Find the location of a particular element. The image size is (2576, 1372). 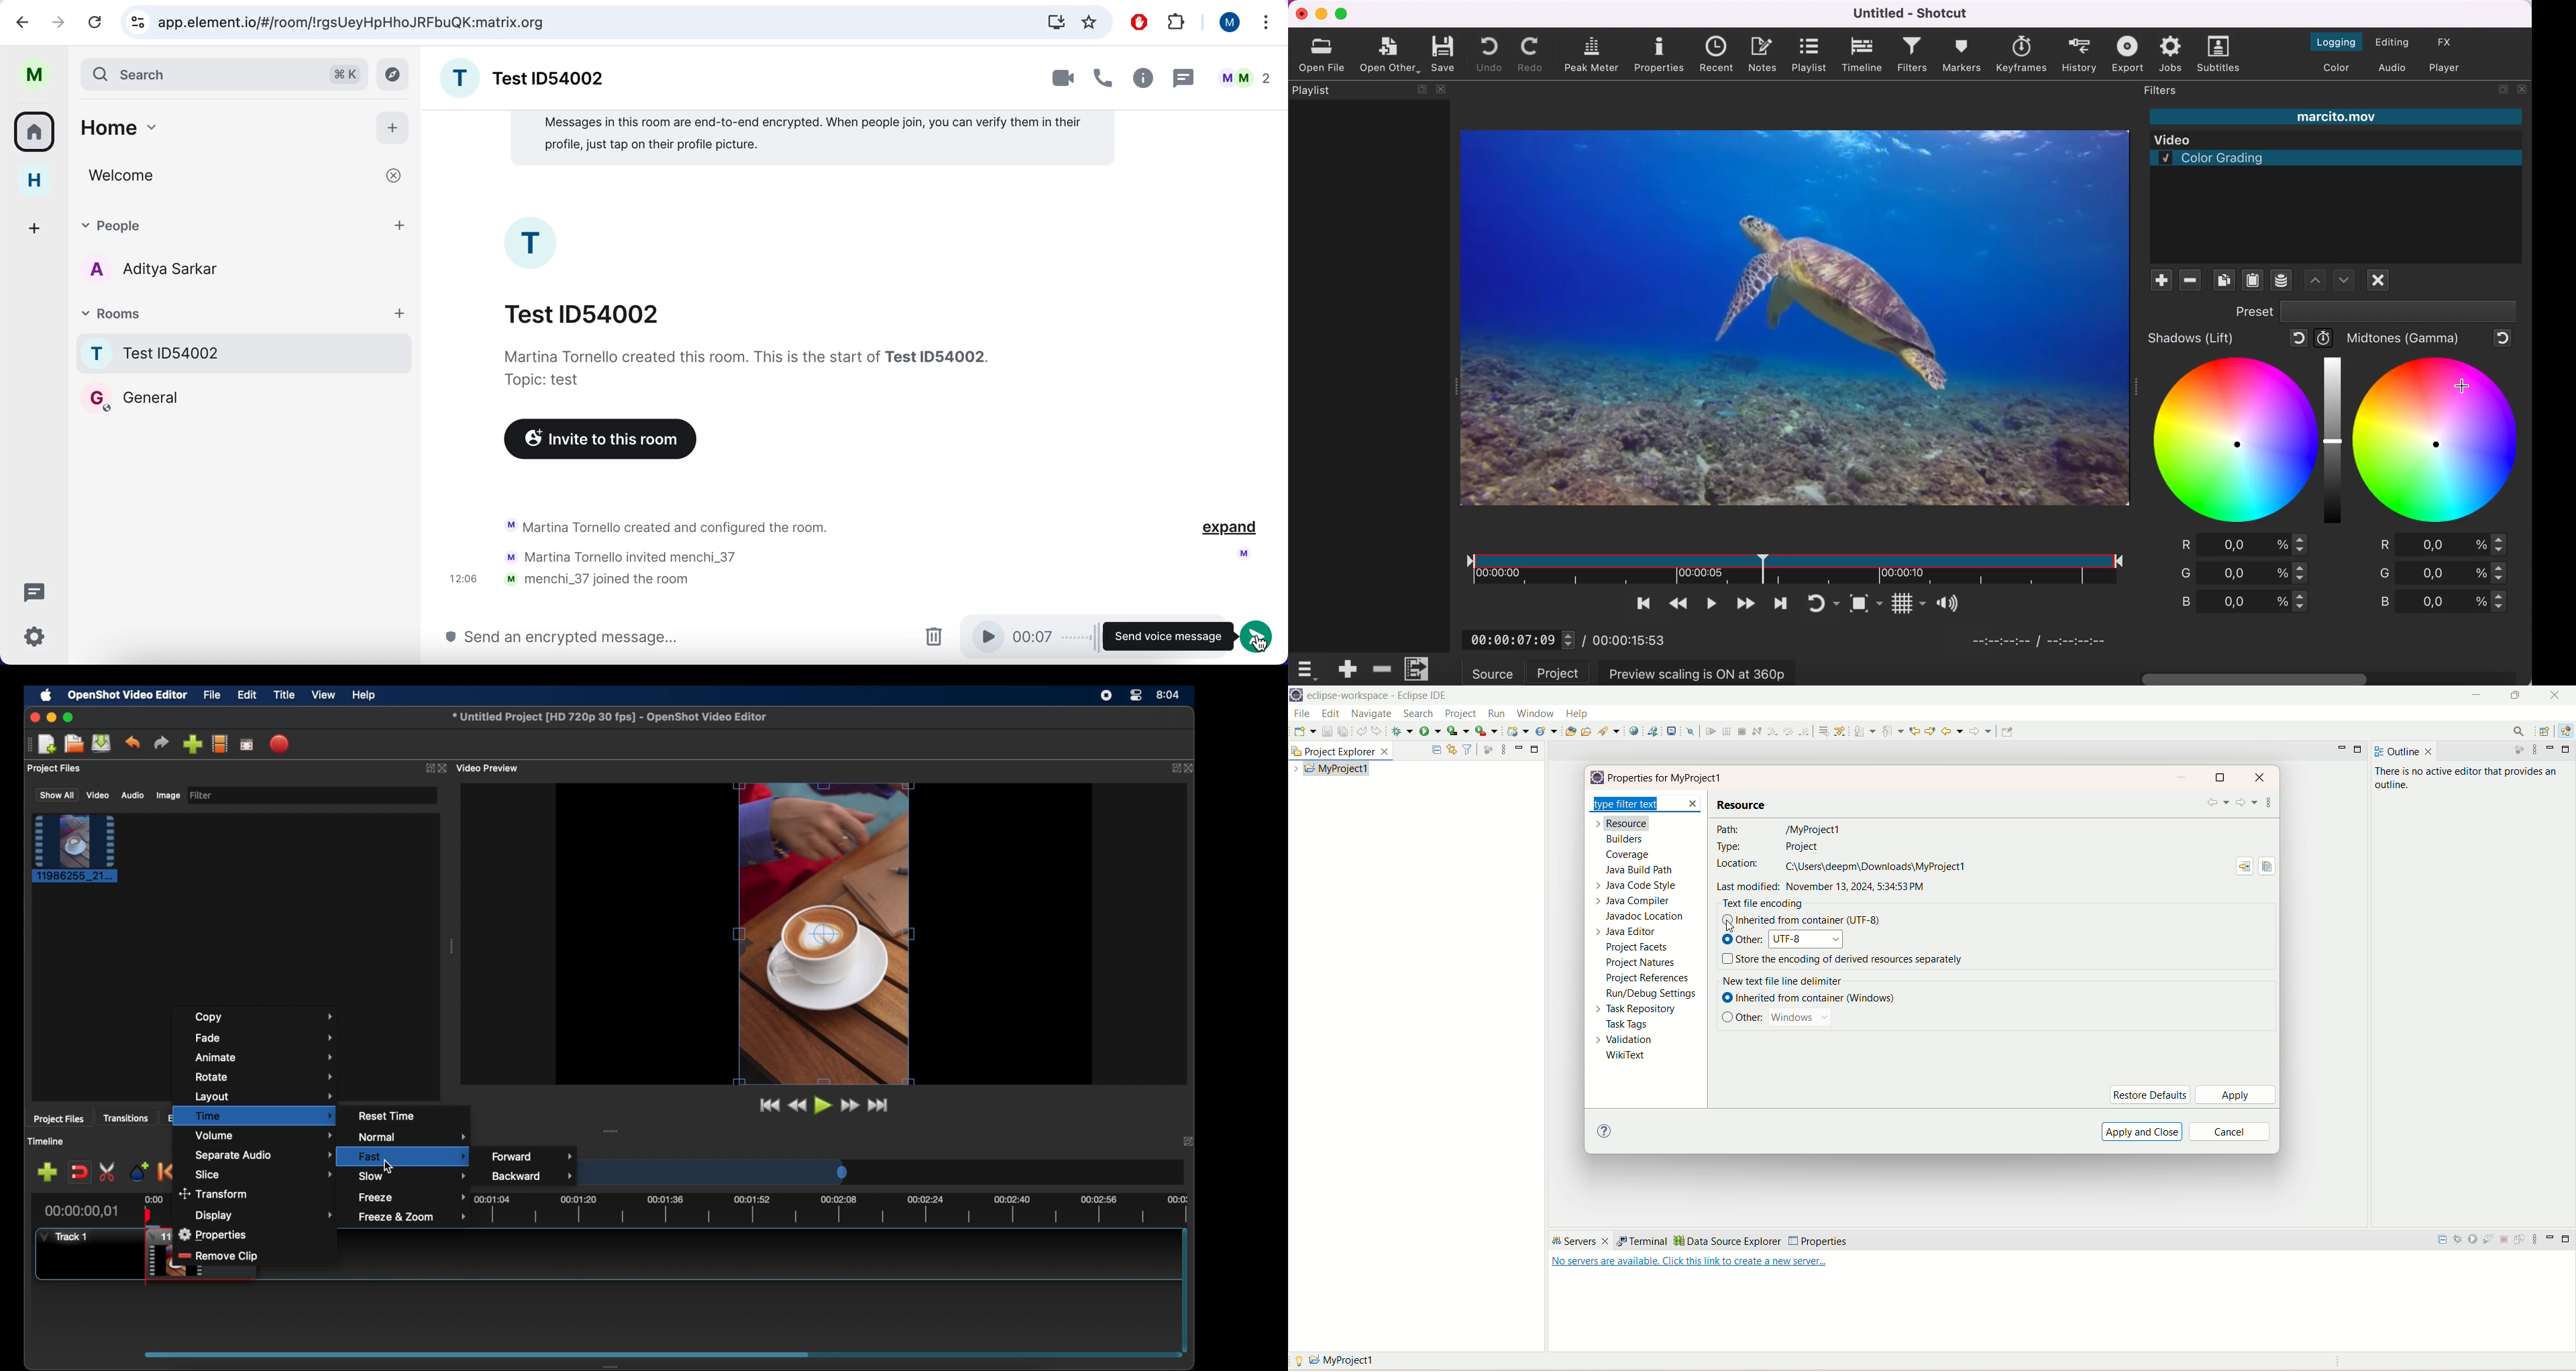

horizontal scroll bar is located at coordinates (2248, 678).